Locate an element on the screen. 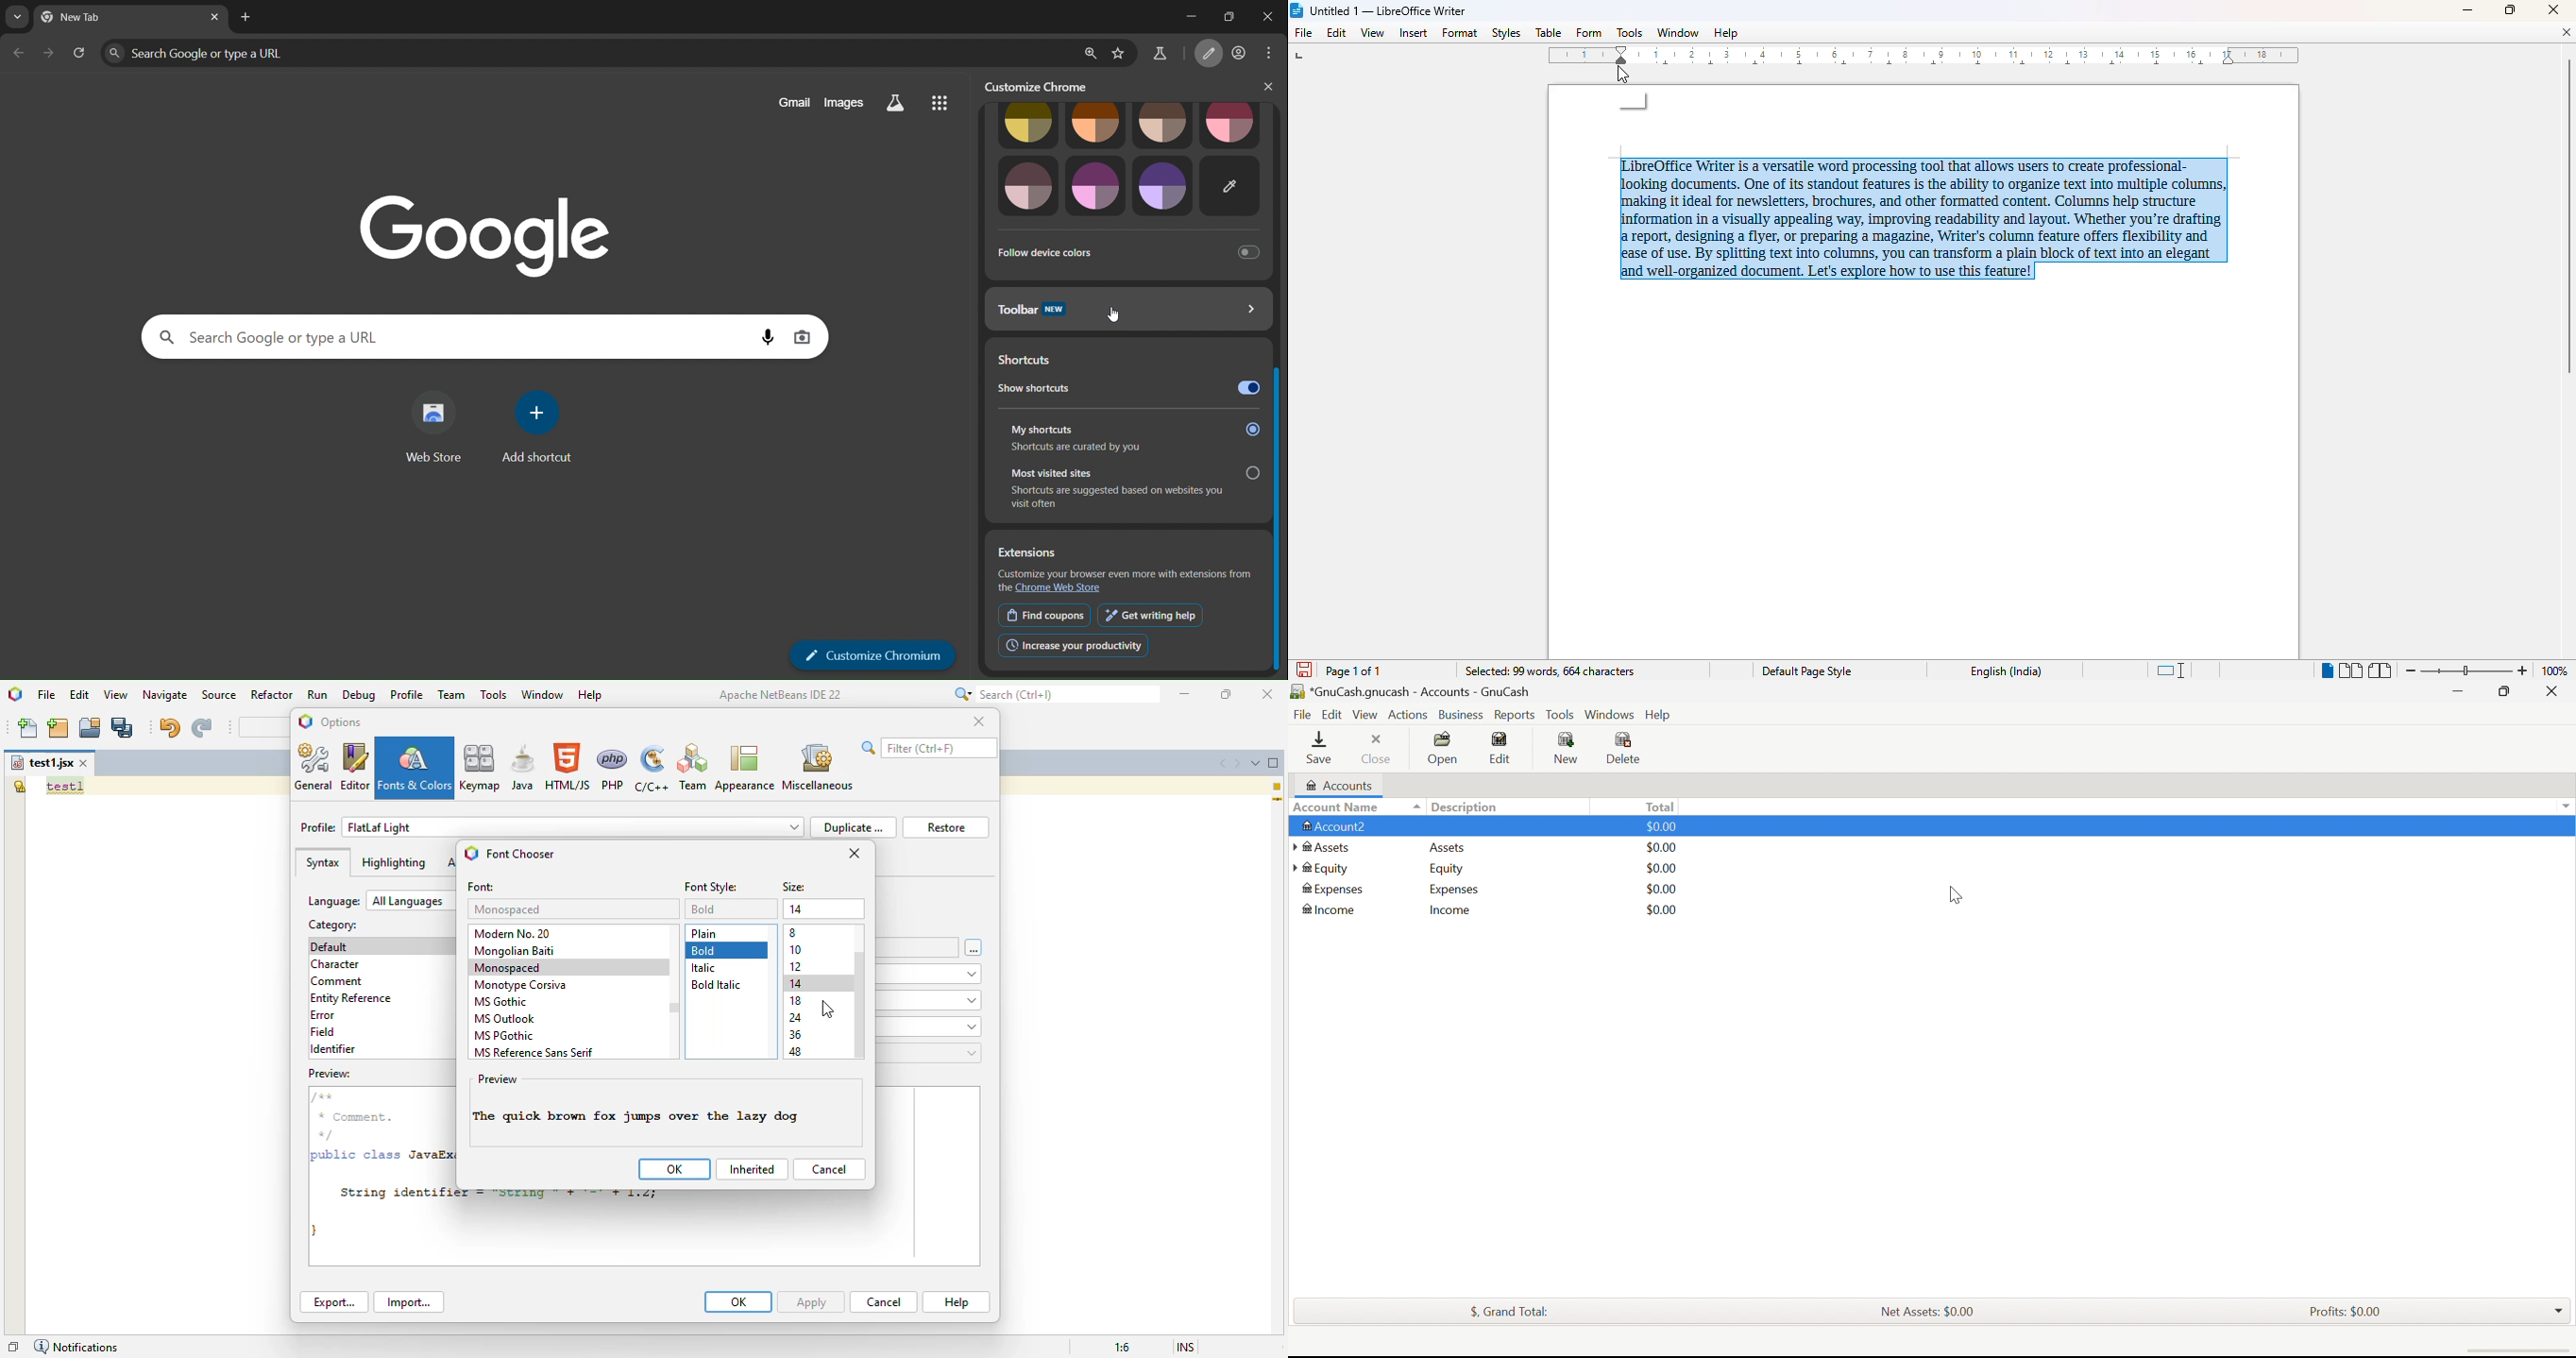  Expenses is located at coordinates (1331, 889).